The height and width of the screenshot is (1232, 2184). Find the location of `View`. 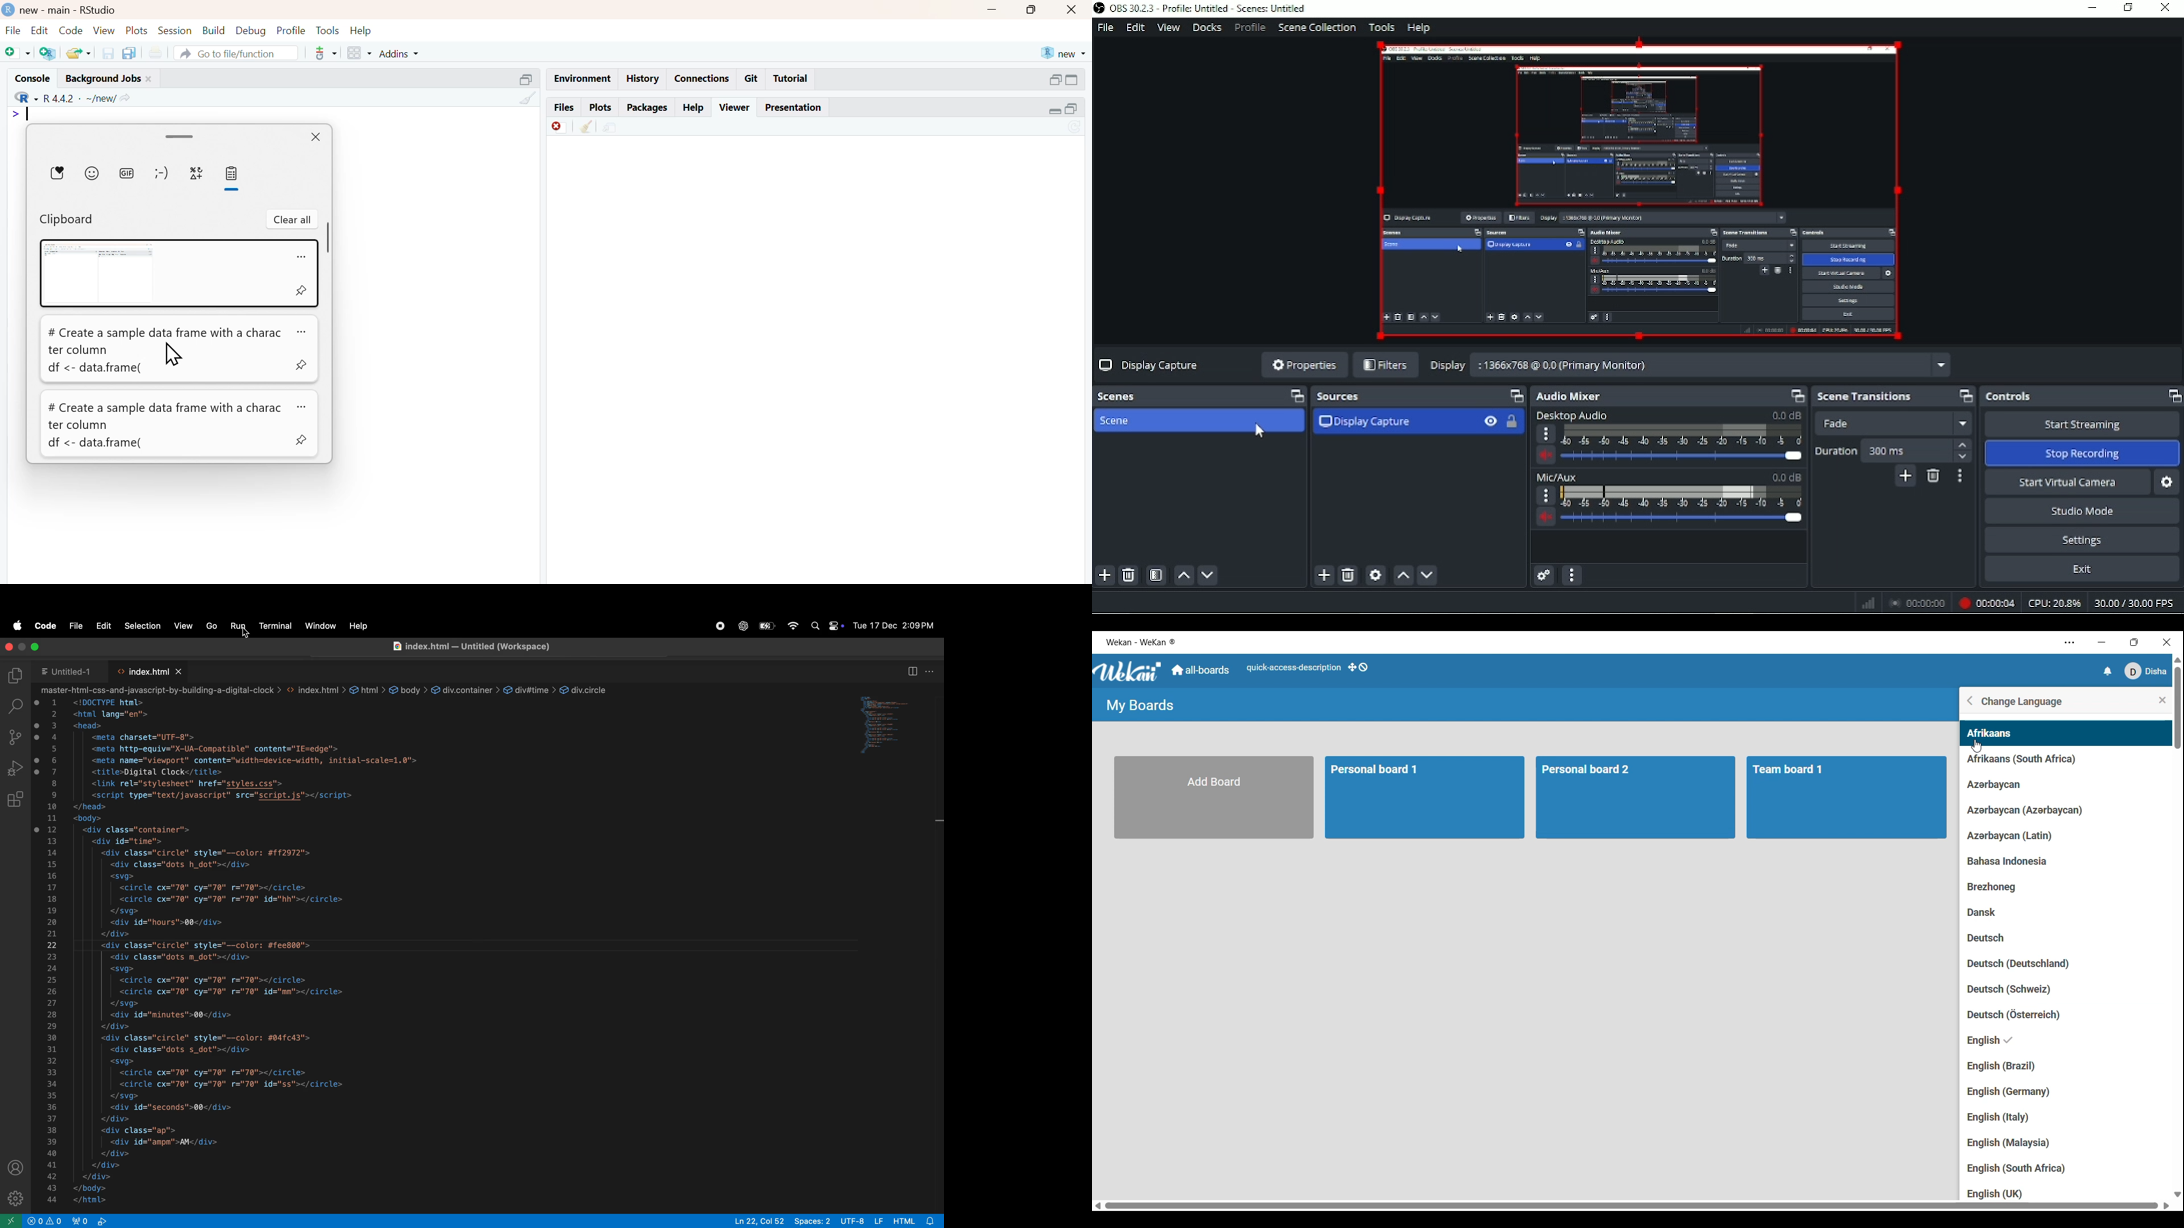

View is located at coordinates (1168, 28).